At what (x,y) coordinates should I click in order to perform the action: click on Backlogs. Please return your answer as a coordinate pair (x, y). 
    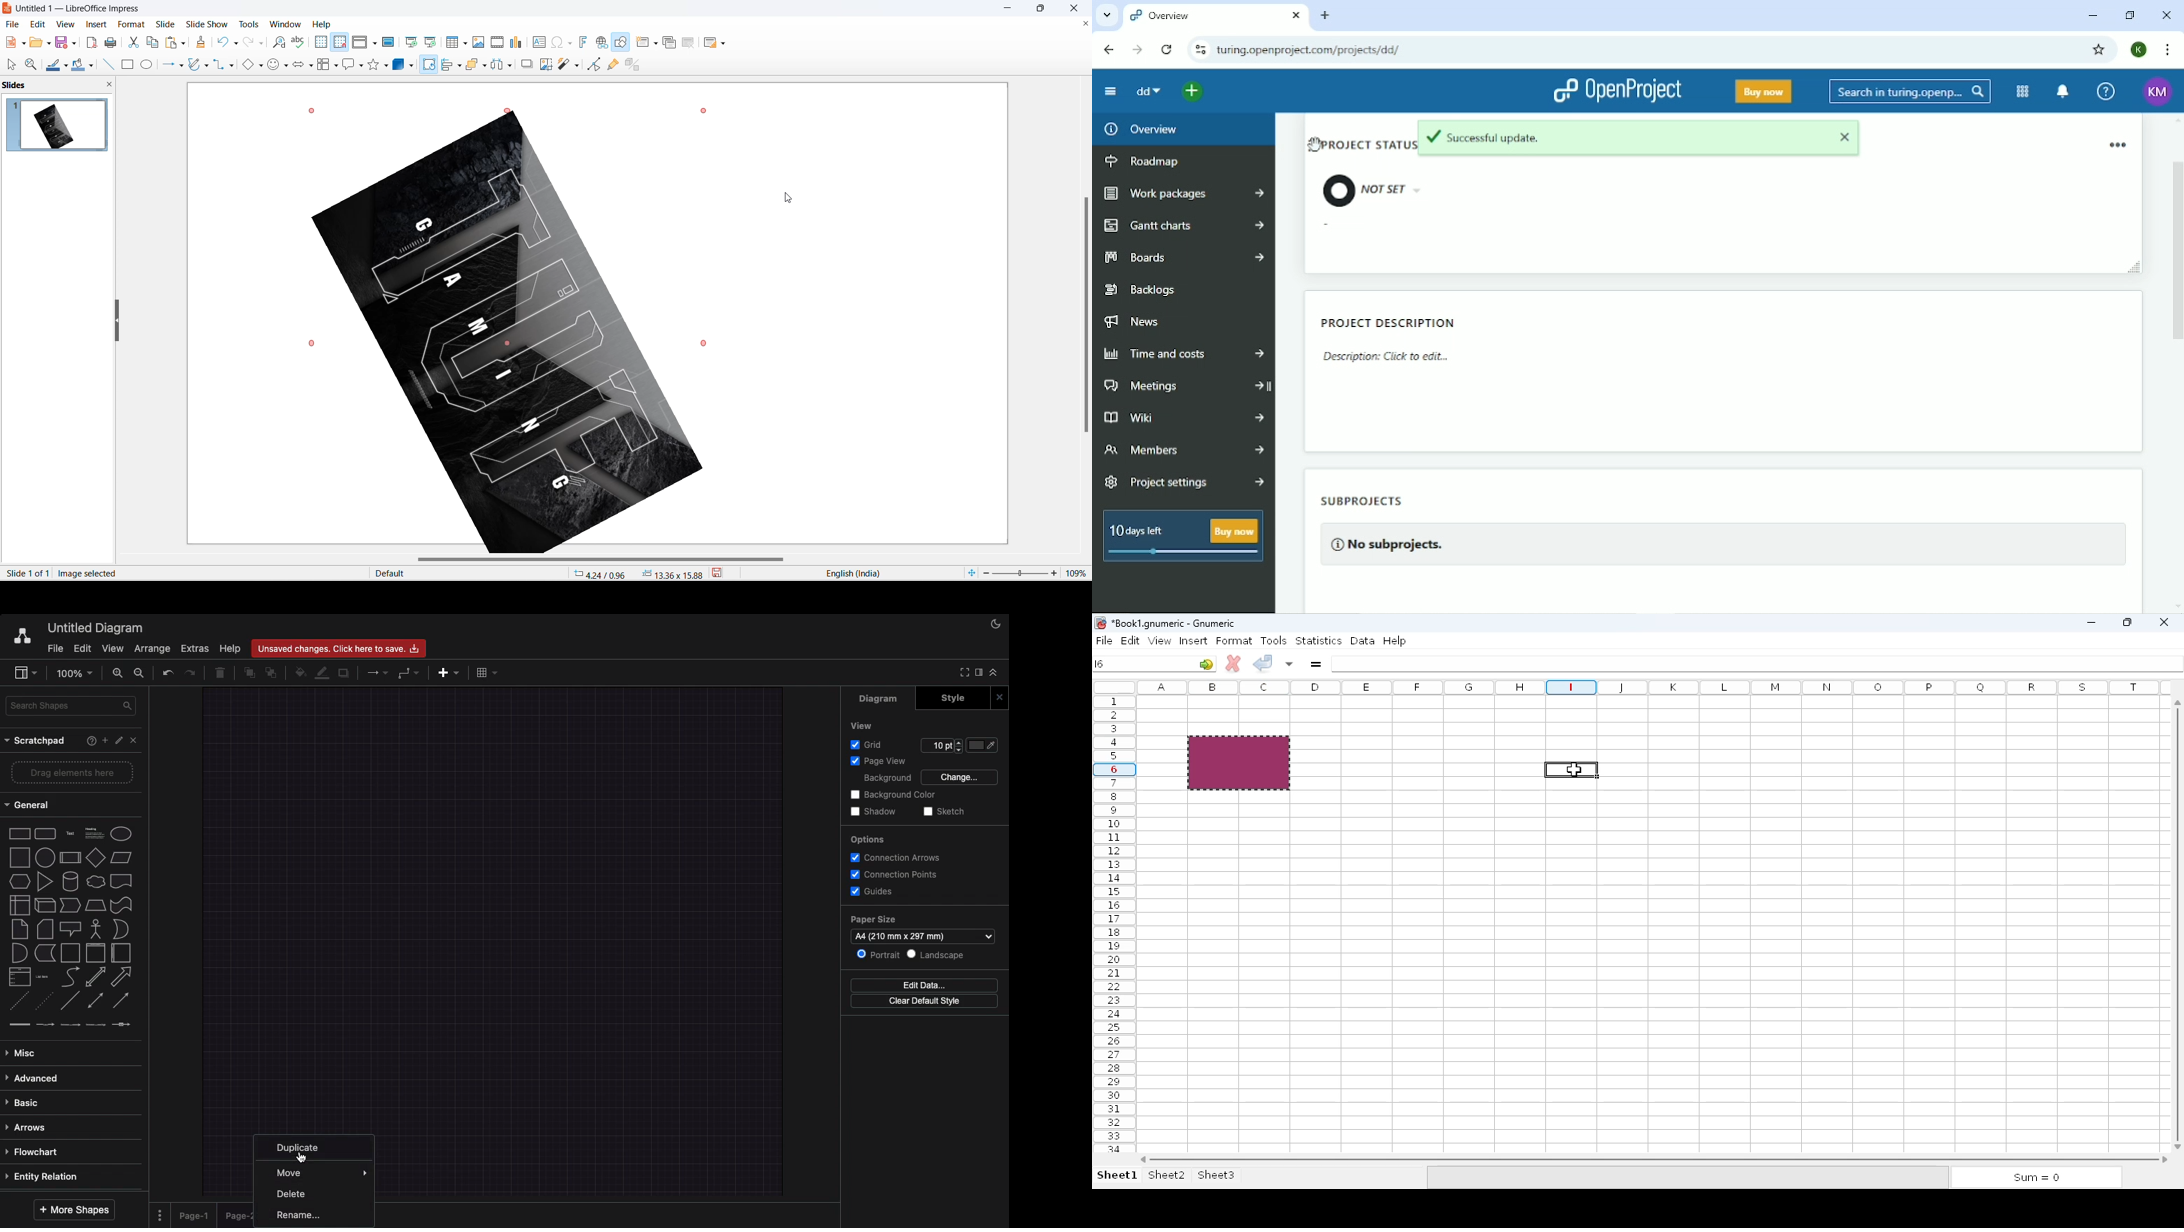
    Looking at the image, I should click on (1141, 288).